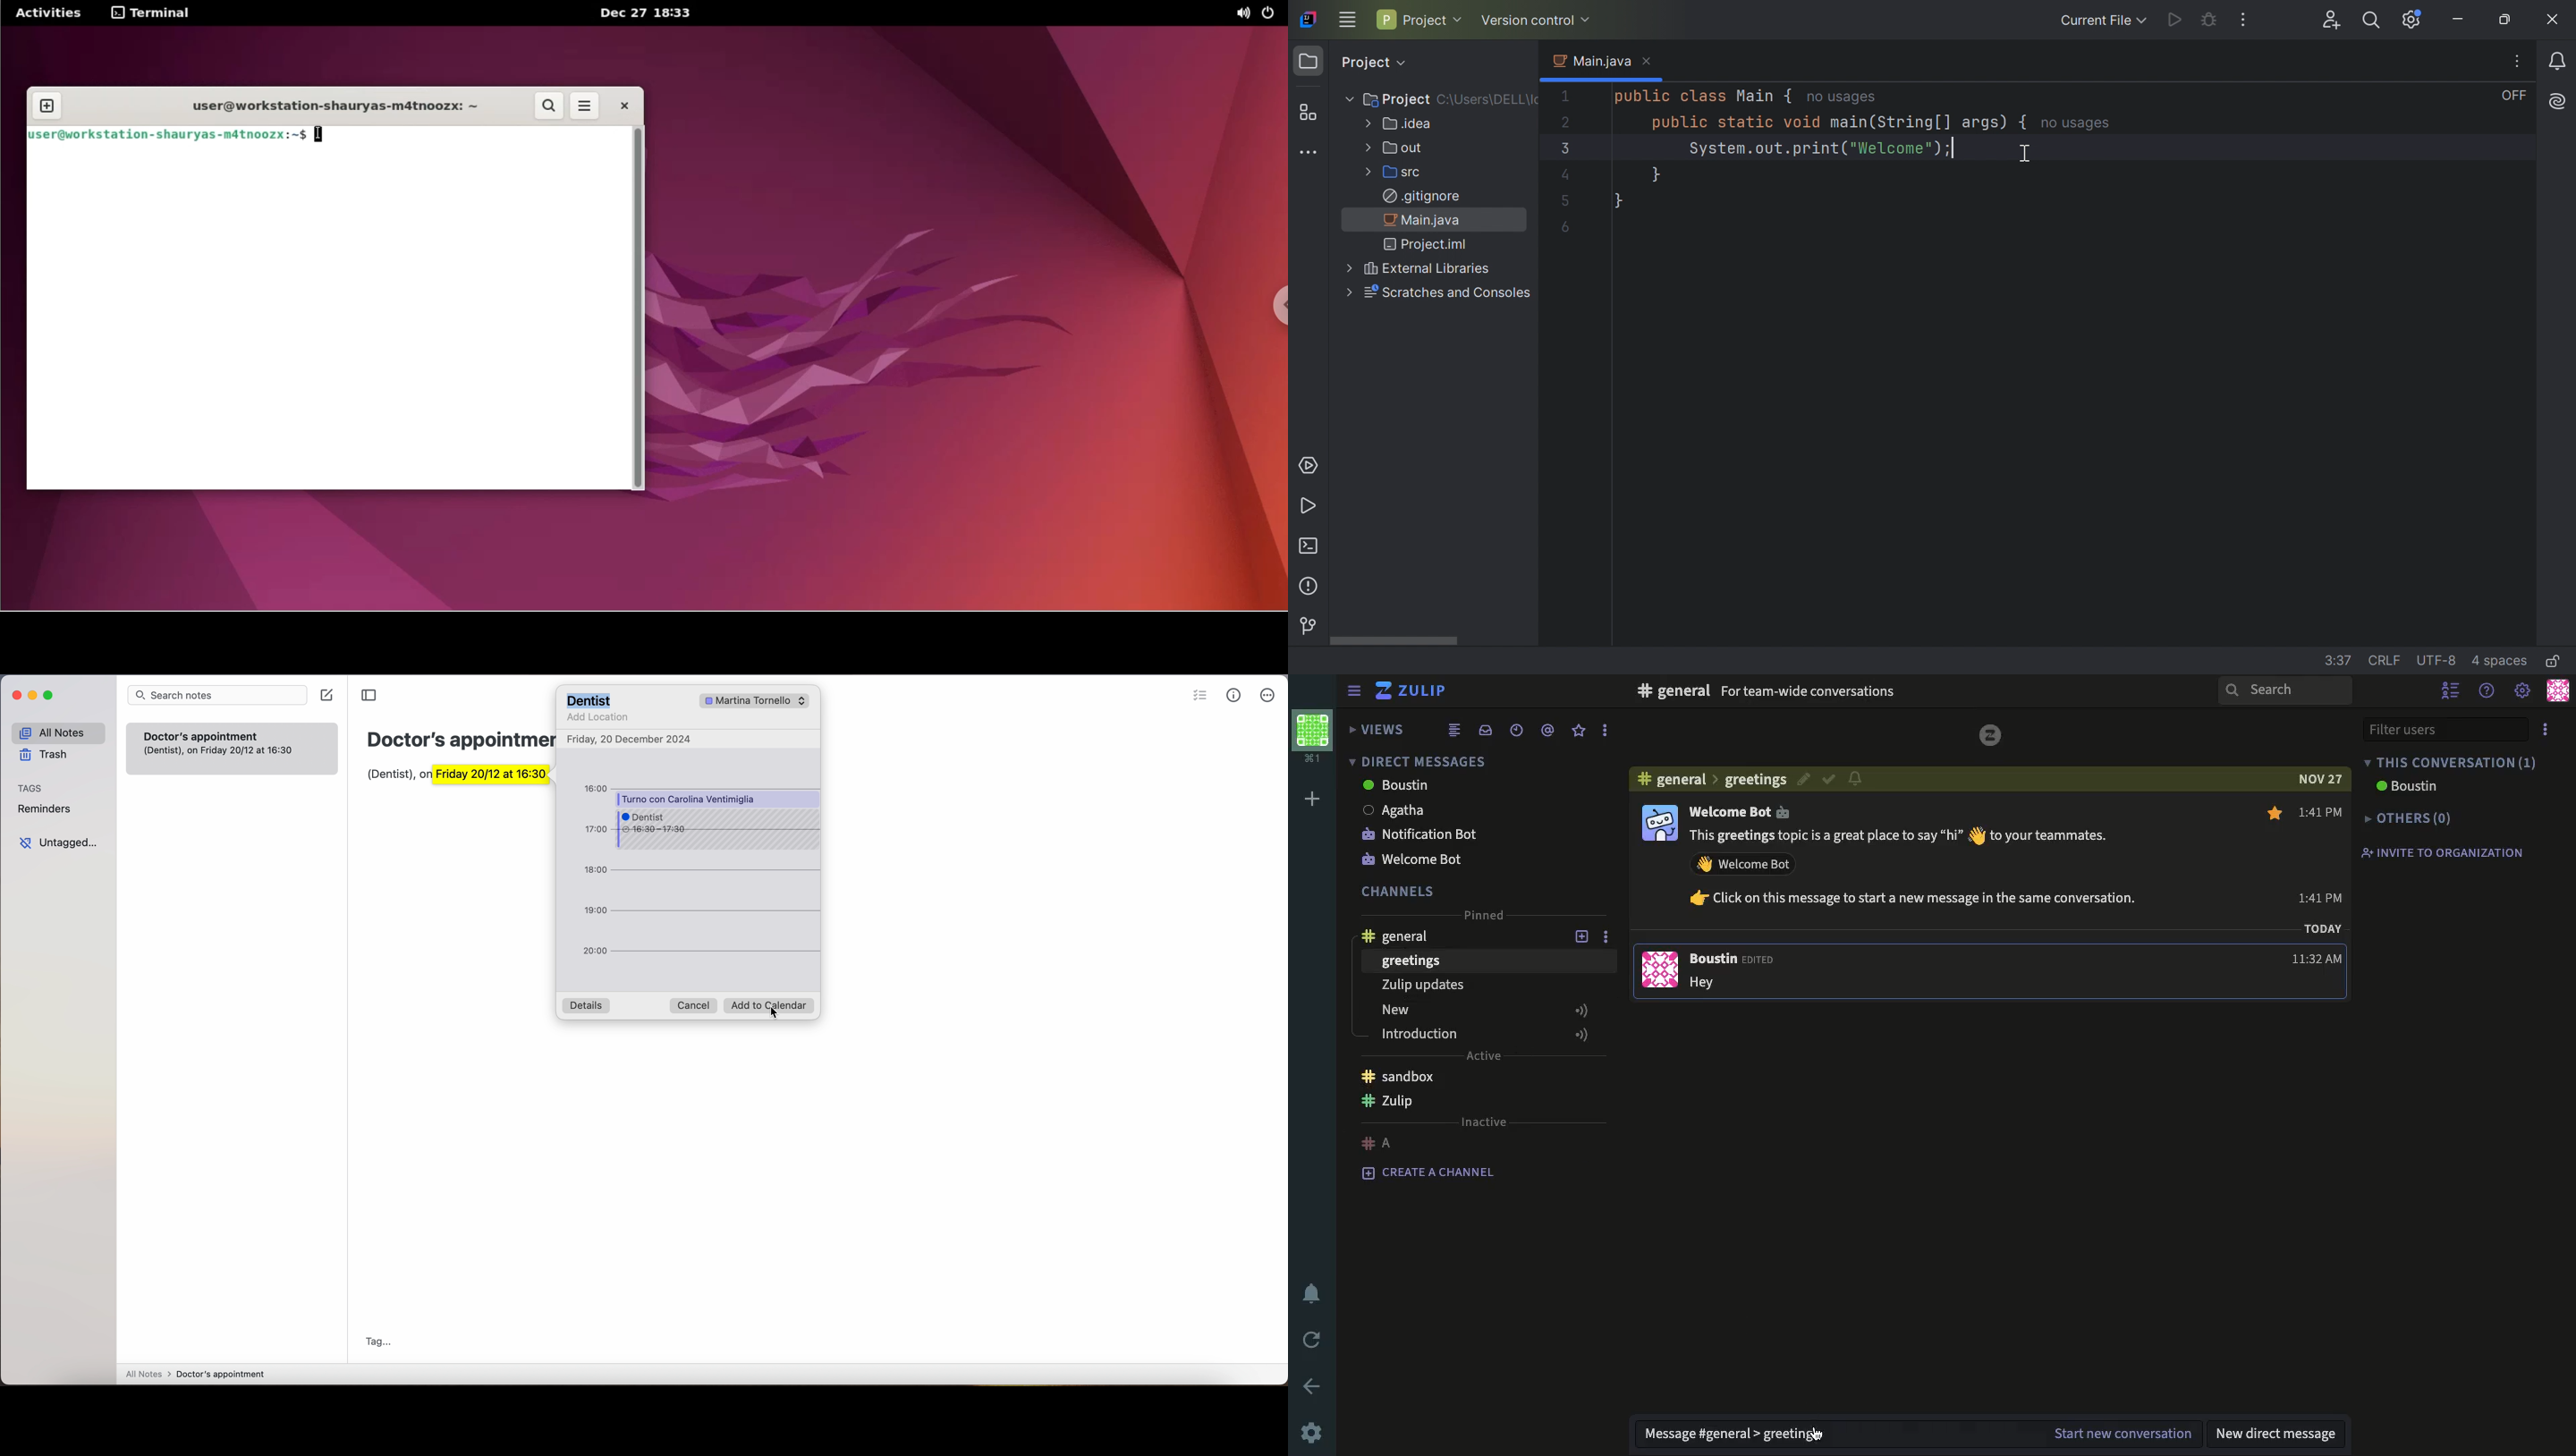 The image size is (2576, 1456). What do you see at coordinates (1374, 729) in the screenshot?
I see `views` at bounding box center [1374, 729].